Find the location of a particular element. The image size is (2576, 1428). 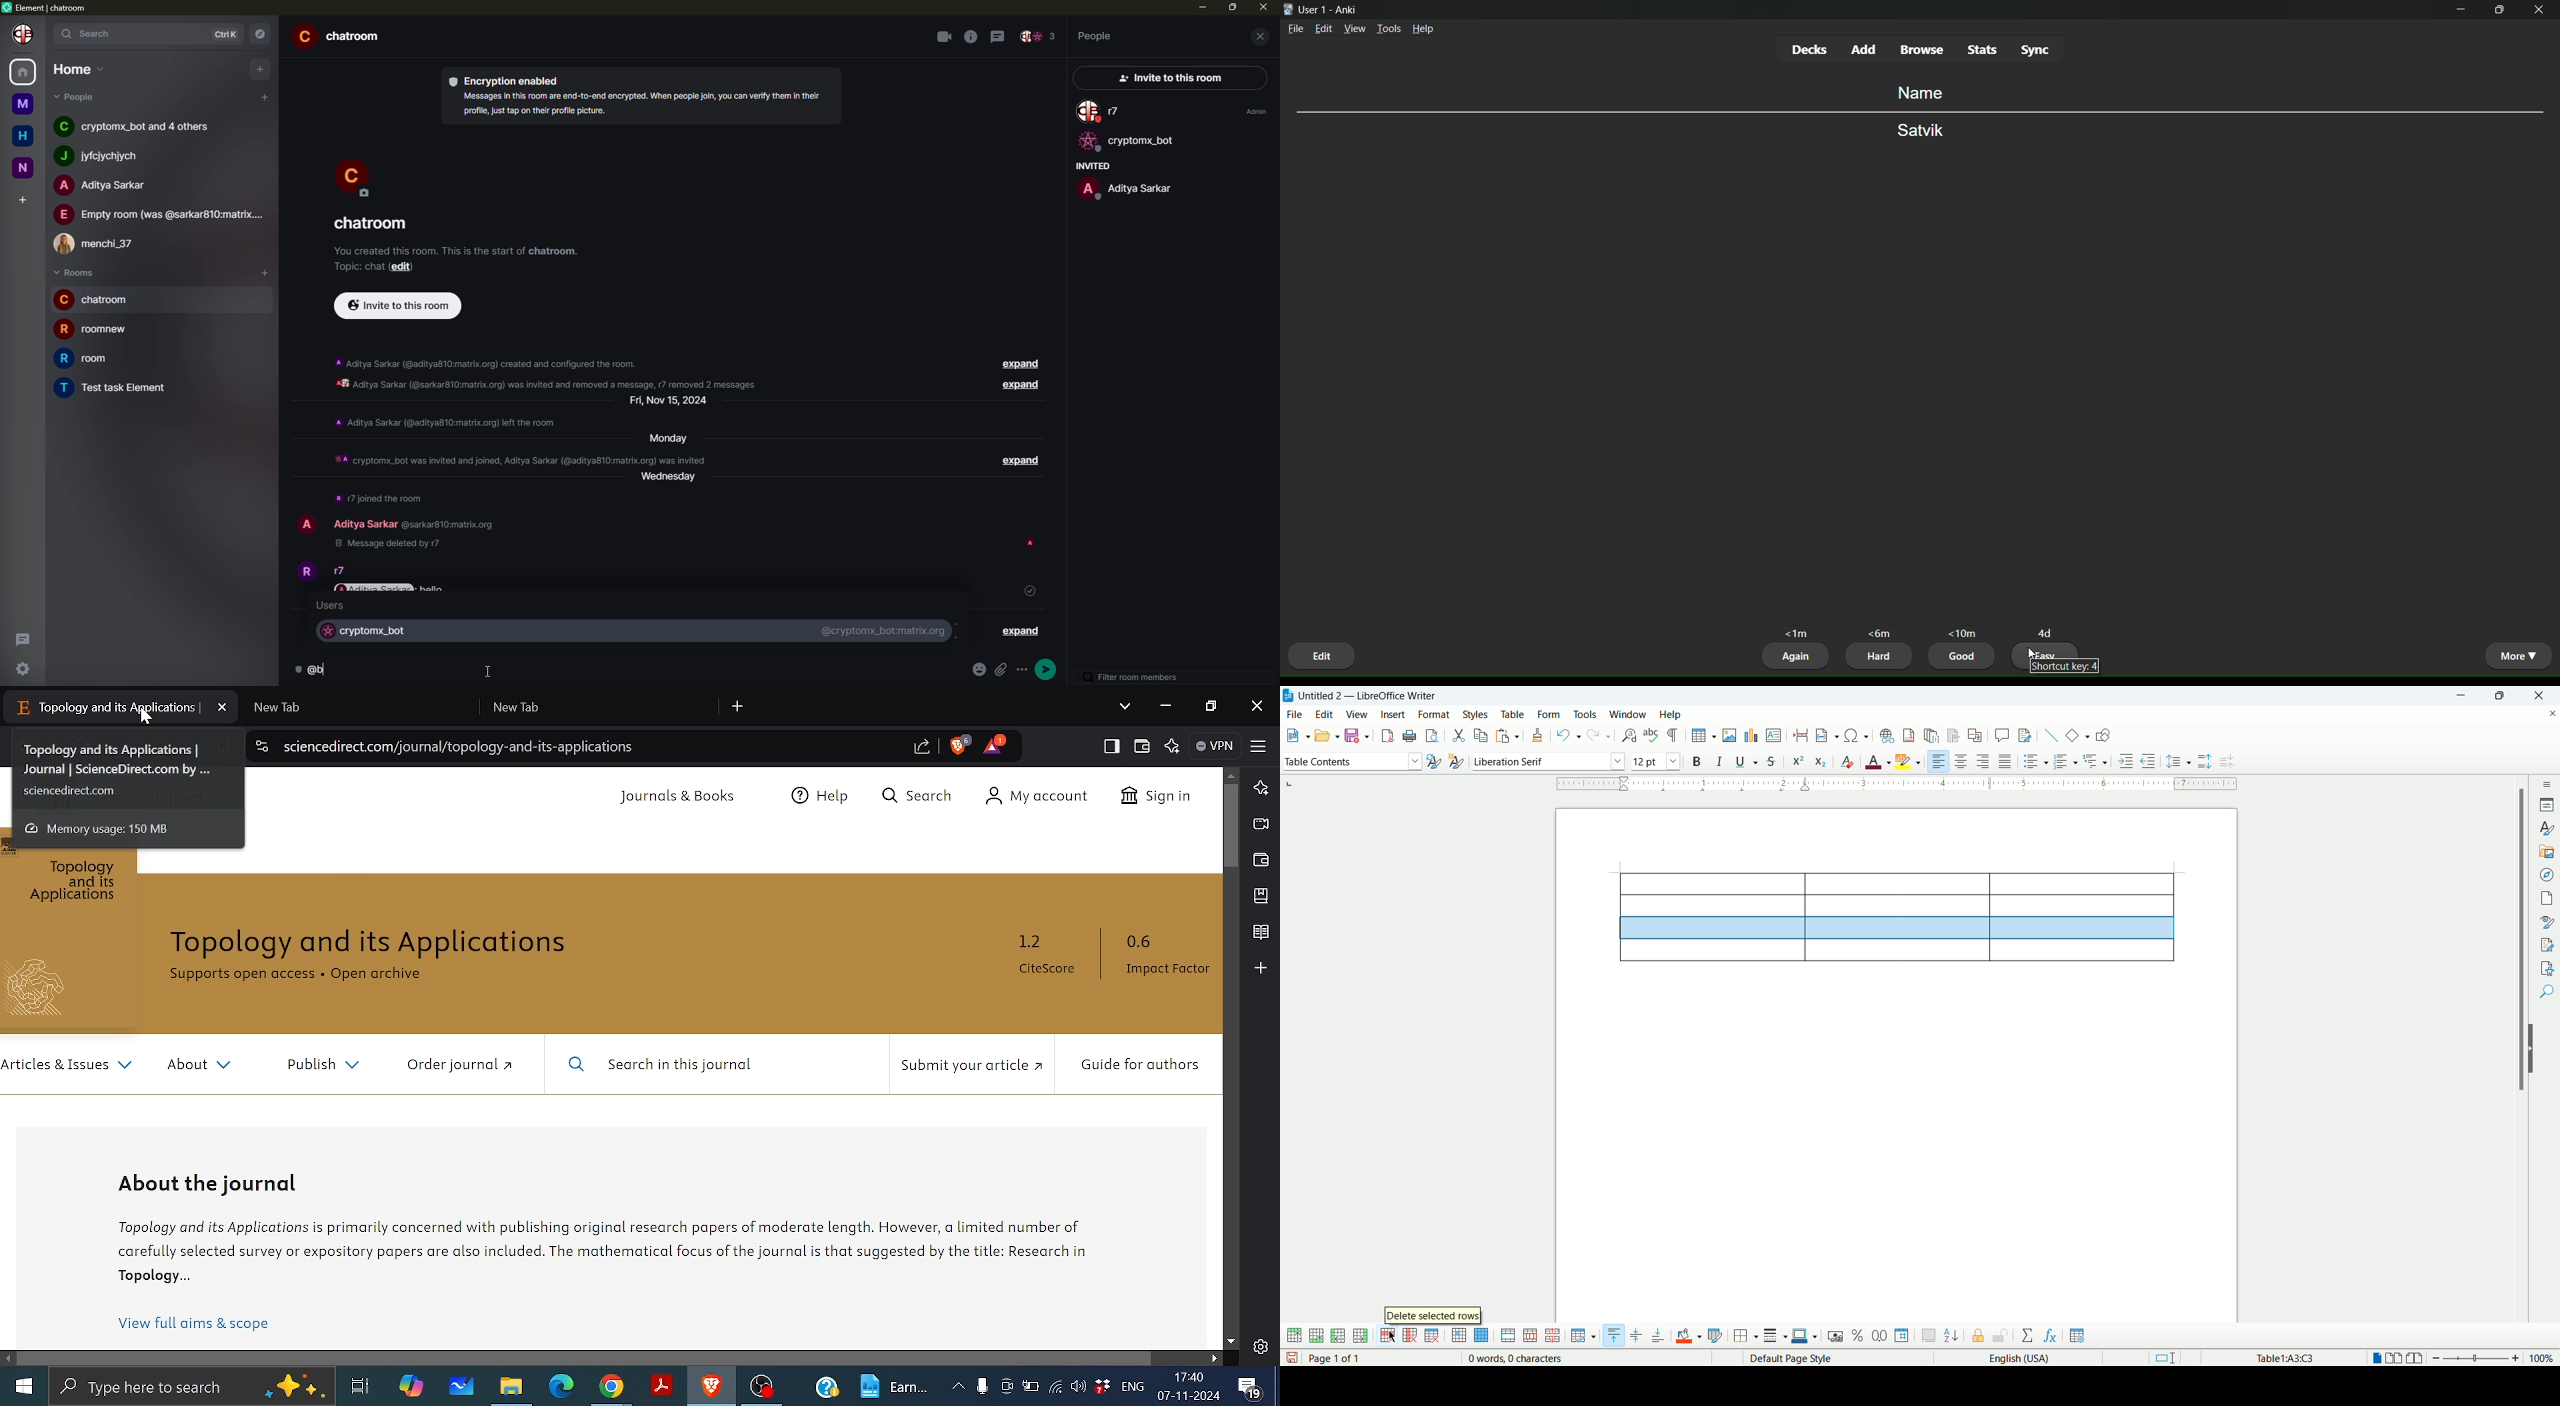

number format is located at coordinates (1903, 1337).